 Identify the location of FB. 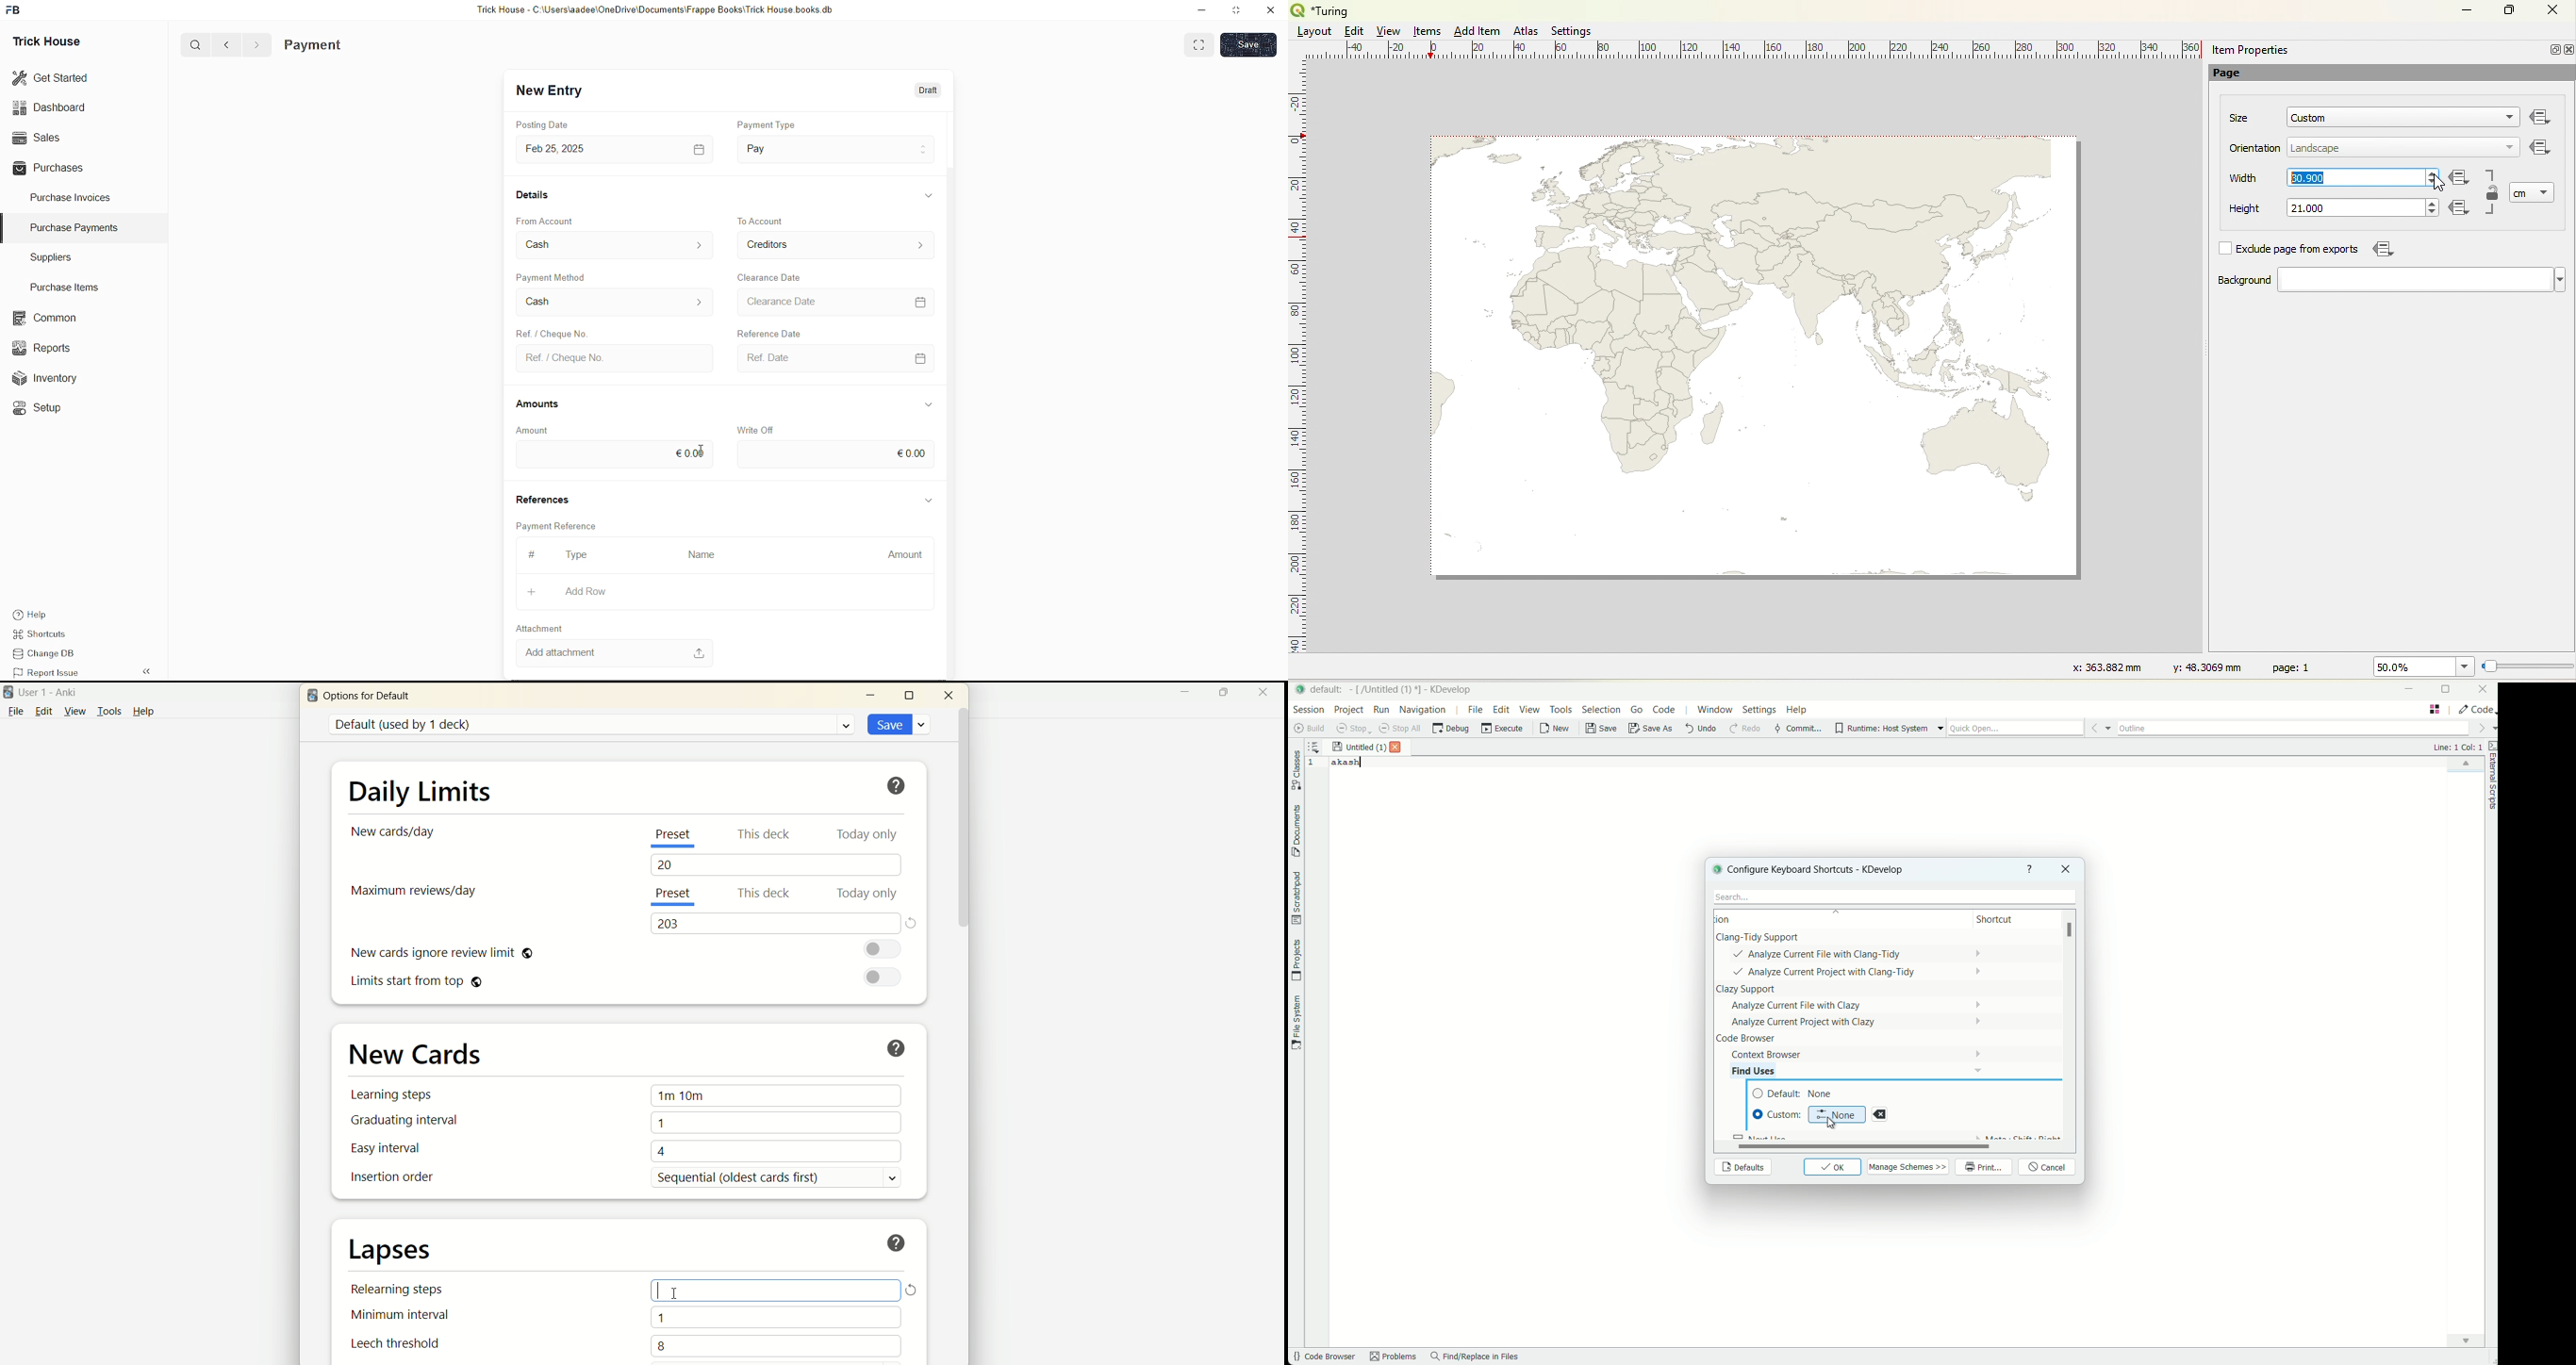
(15, 9).